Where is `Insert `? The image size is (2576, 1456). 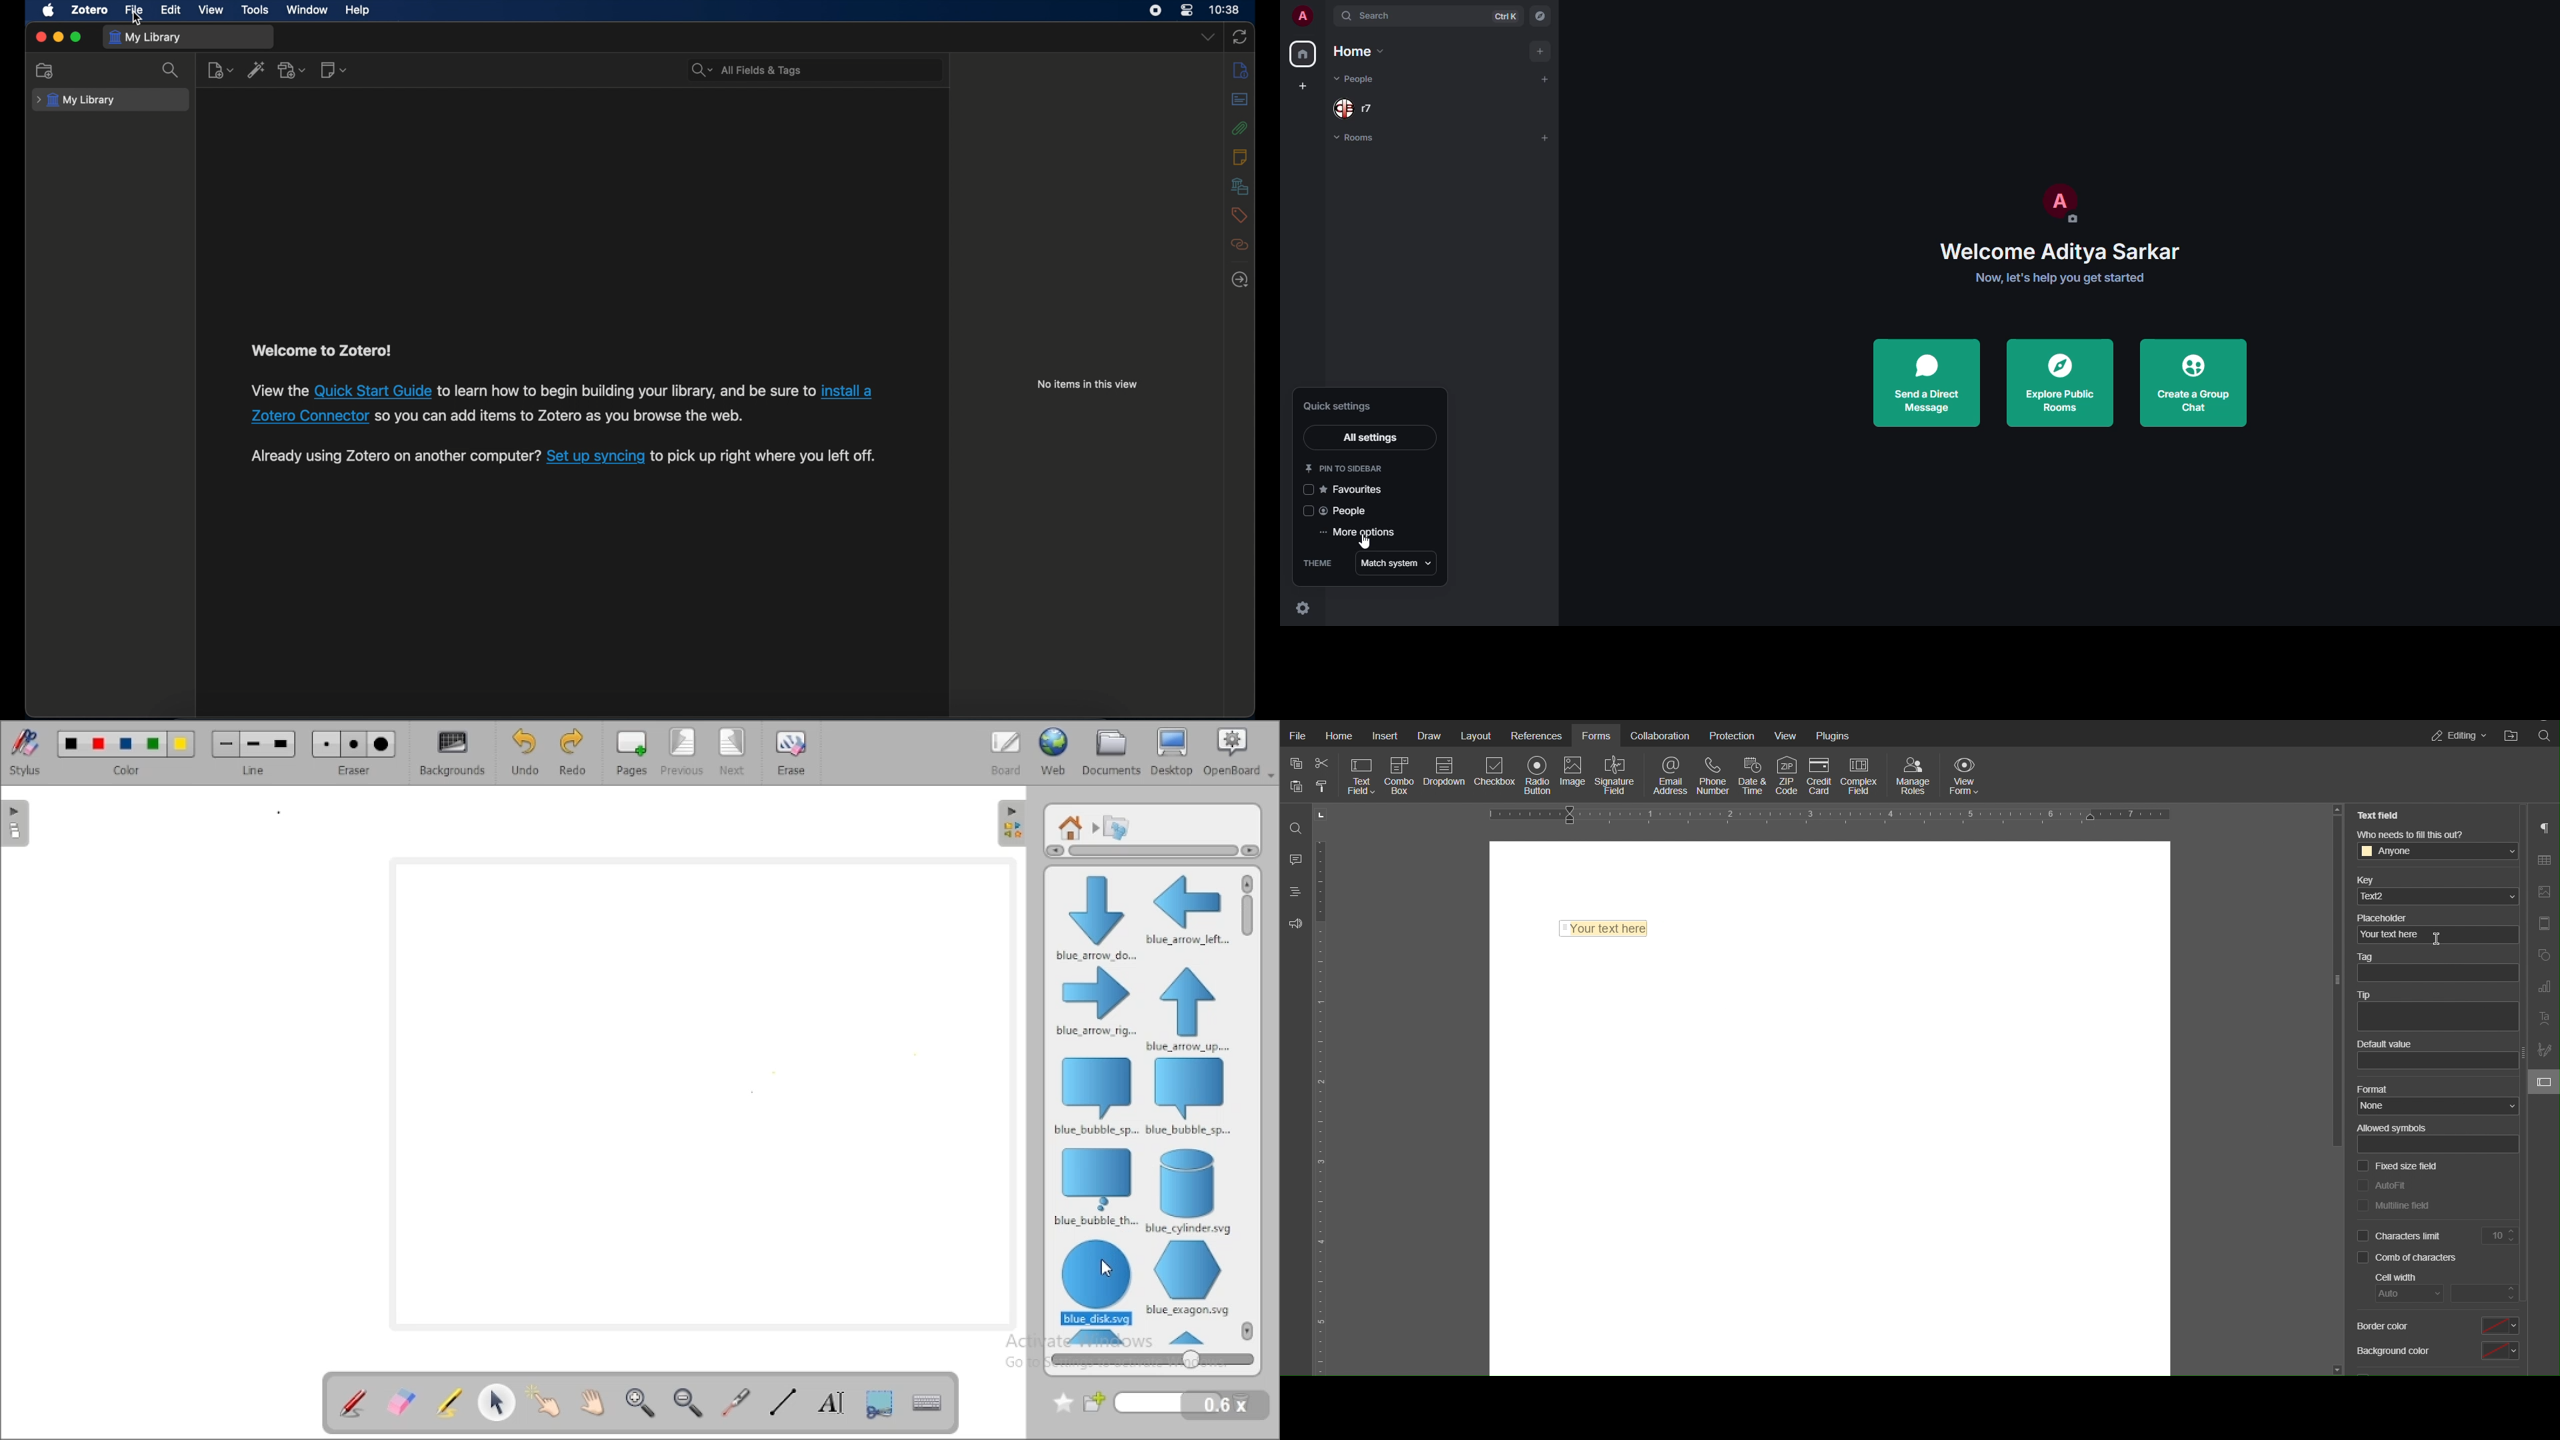 Insert  is located at coordinates (1385, 737).